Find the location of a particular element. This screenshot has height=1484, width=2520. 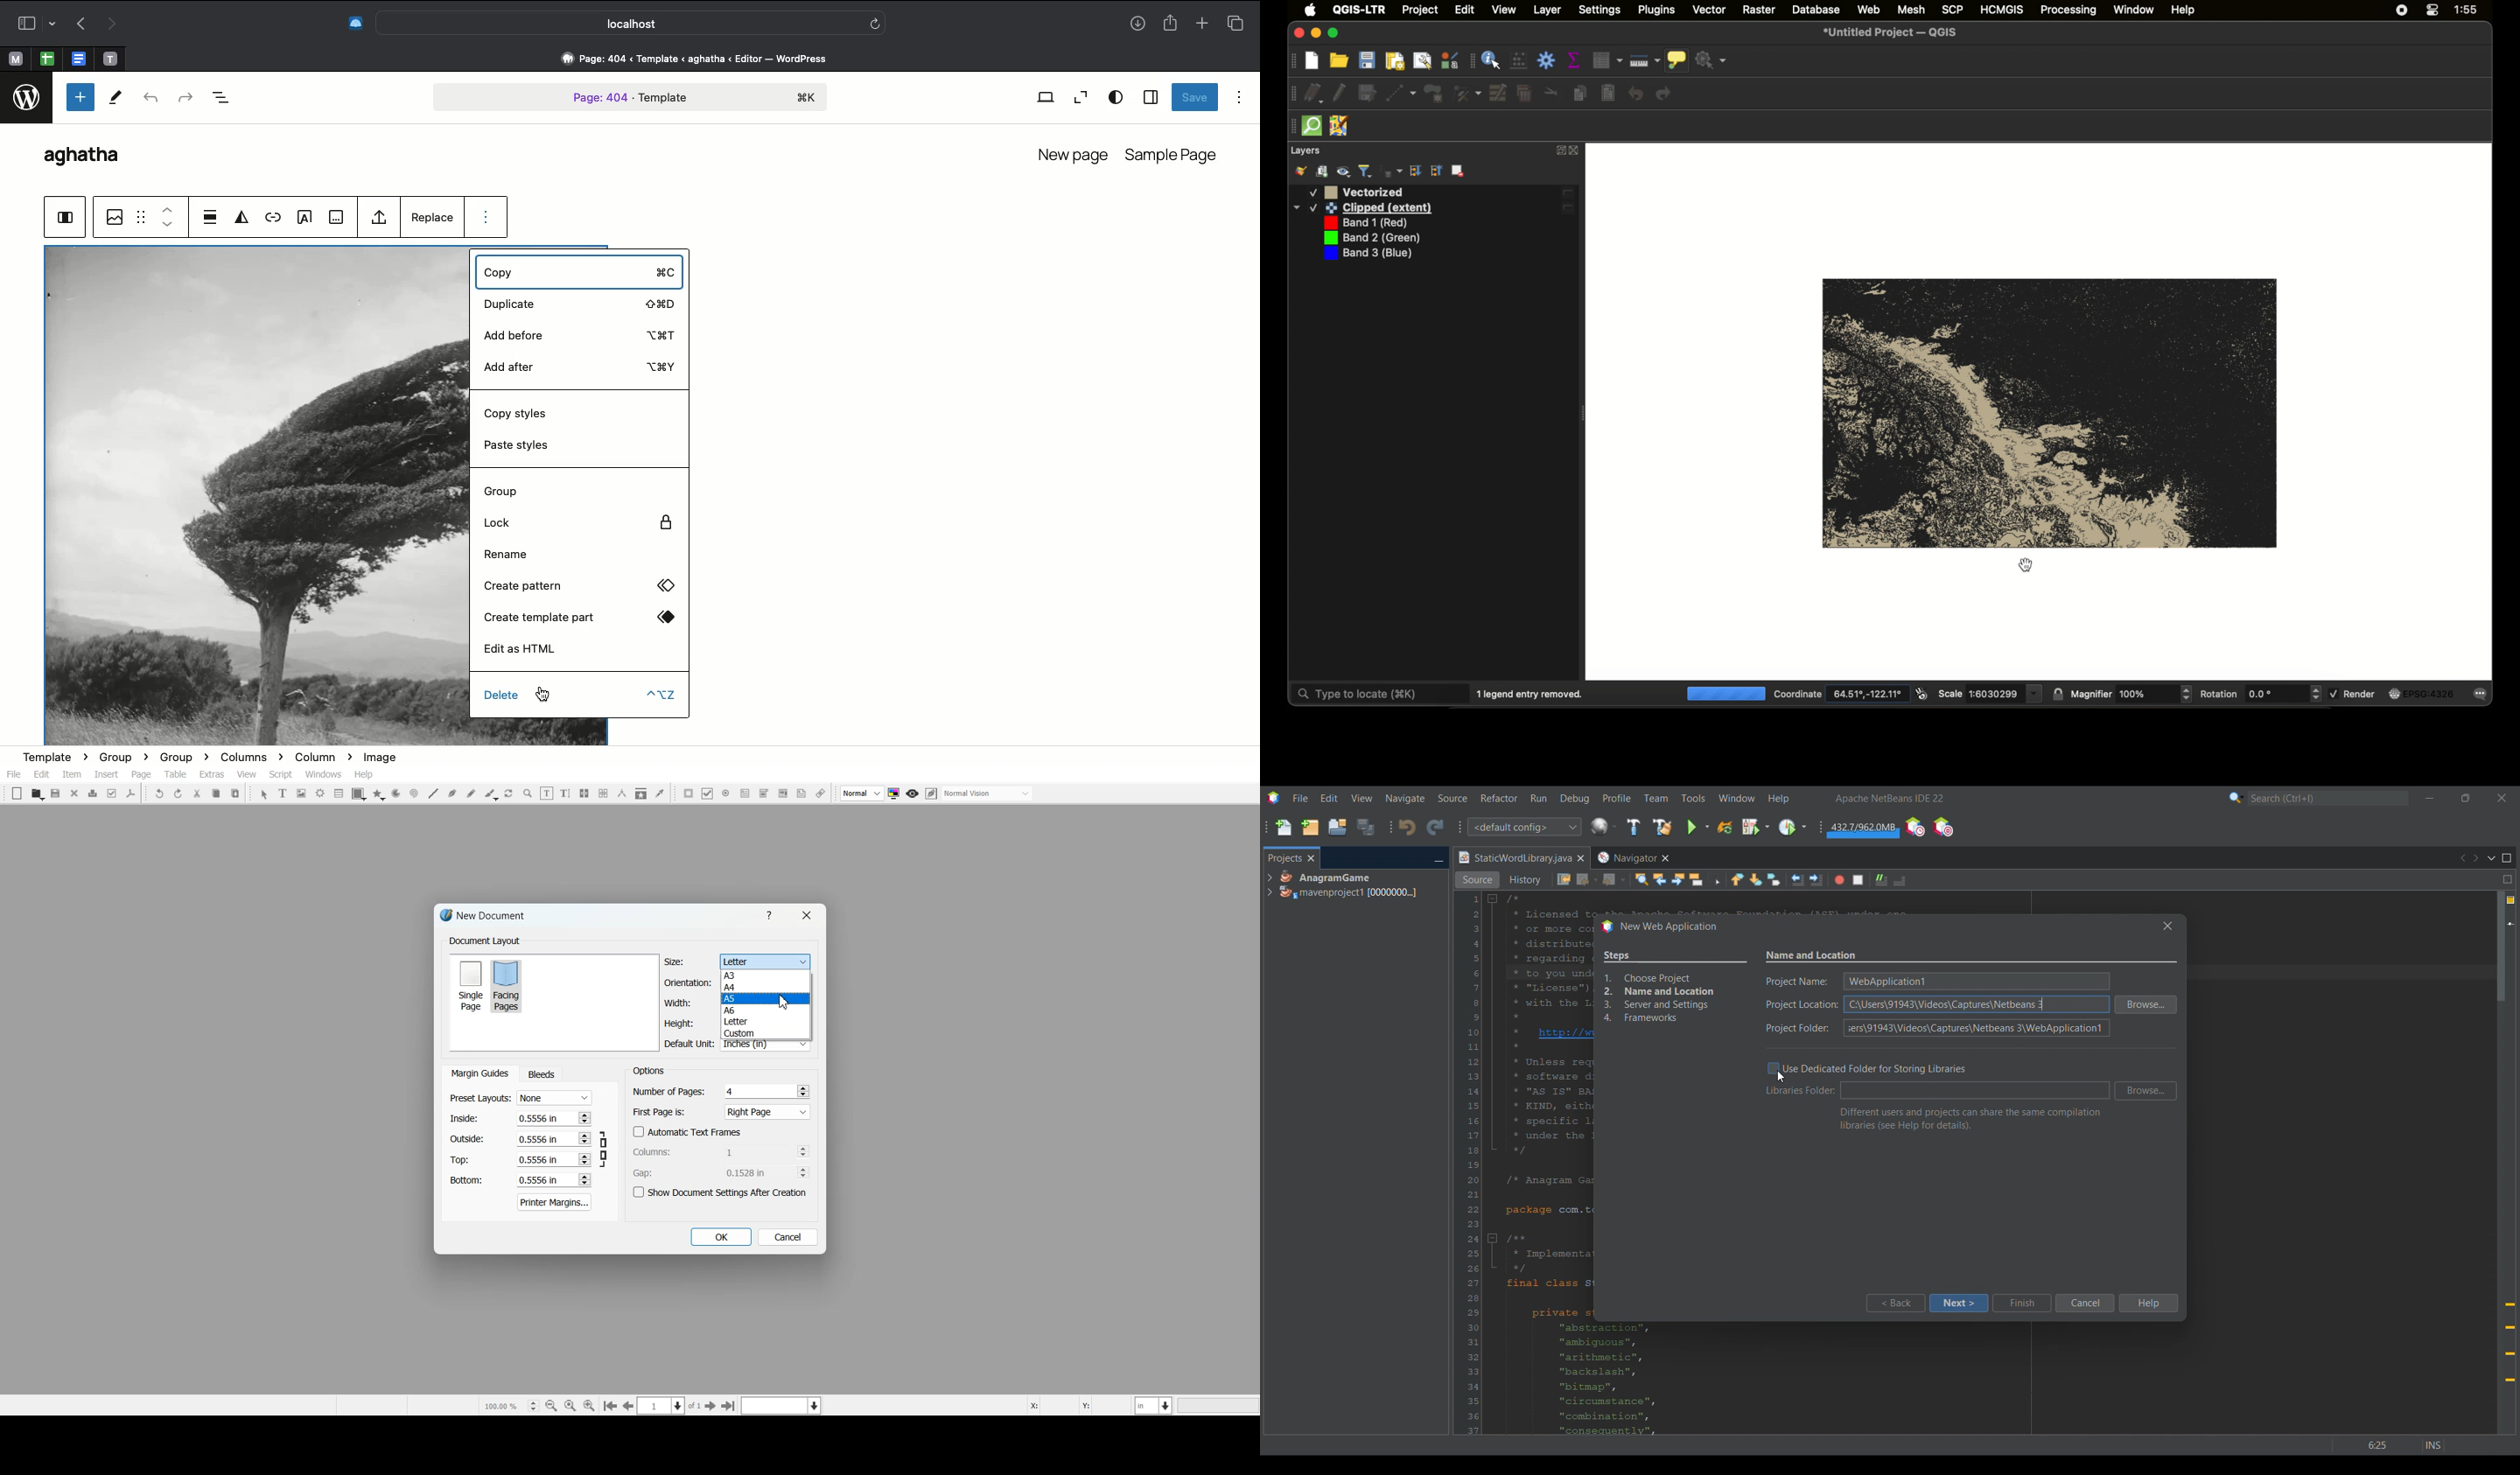

Paste styles is located at coordinates (521, 444).